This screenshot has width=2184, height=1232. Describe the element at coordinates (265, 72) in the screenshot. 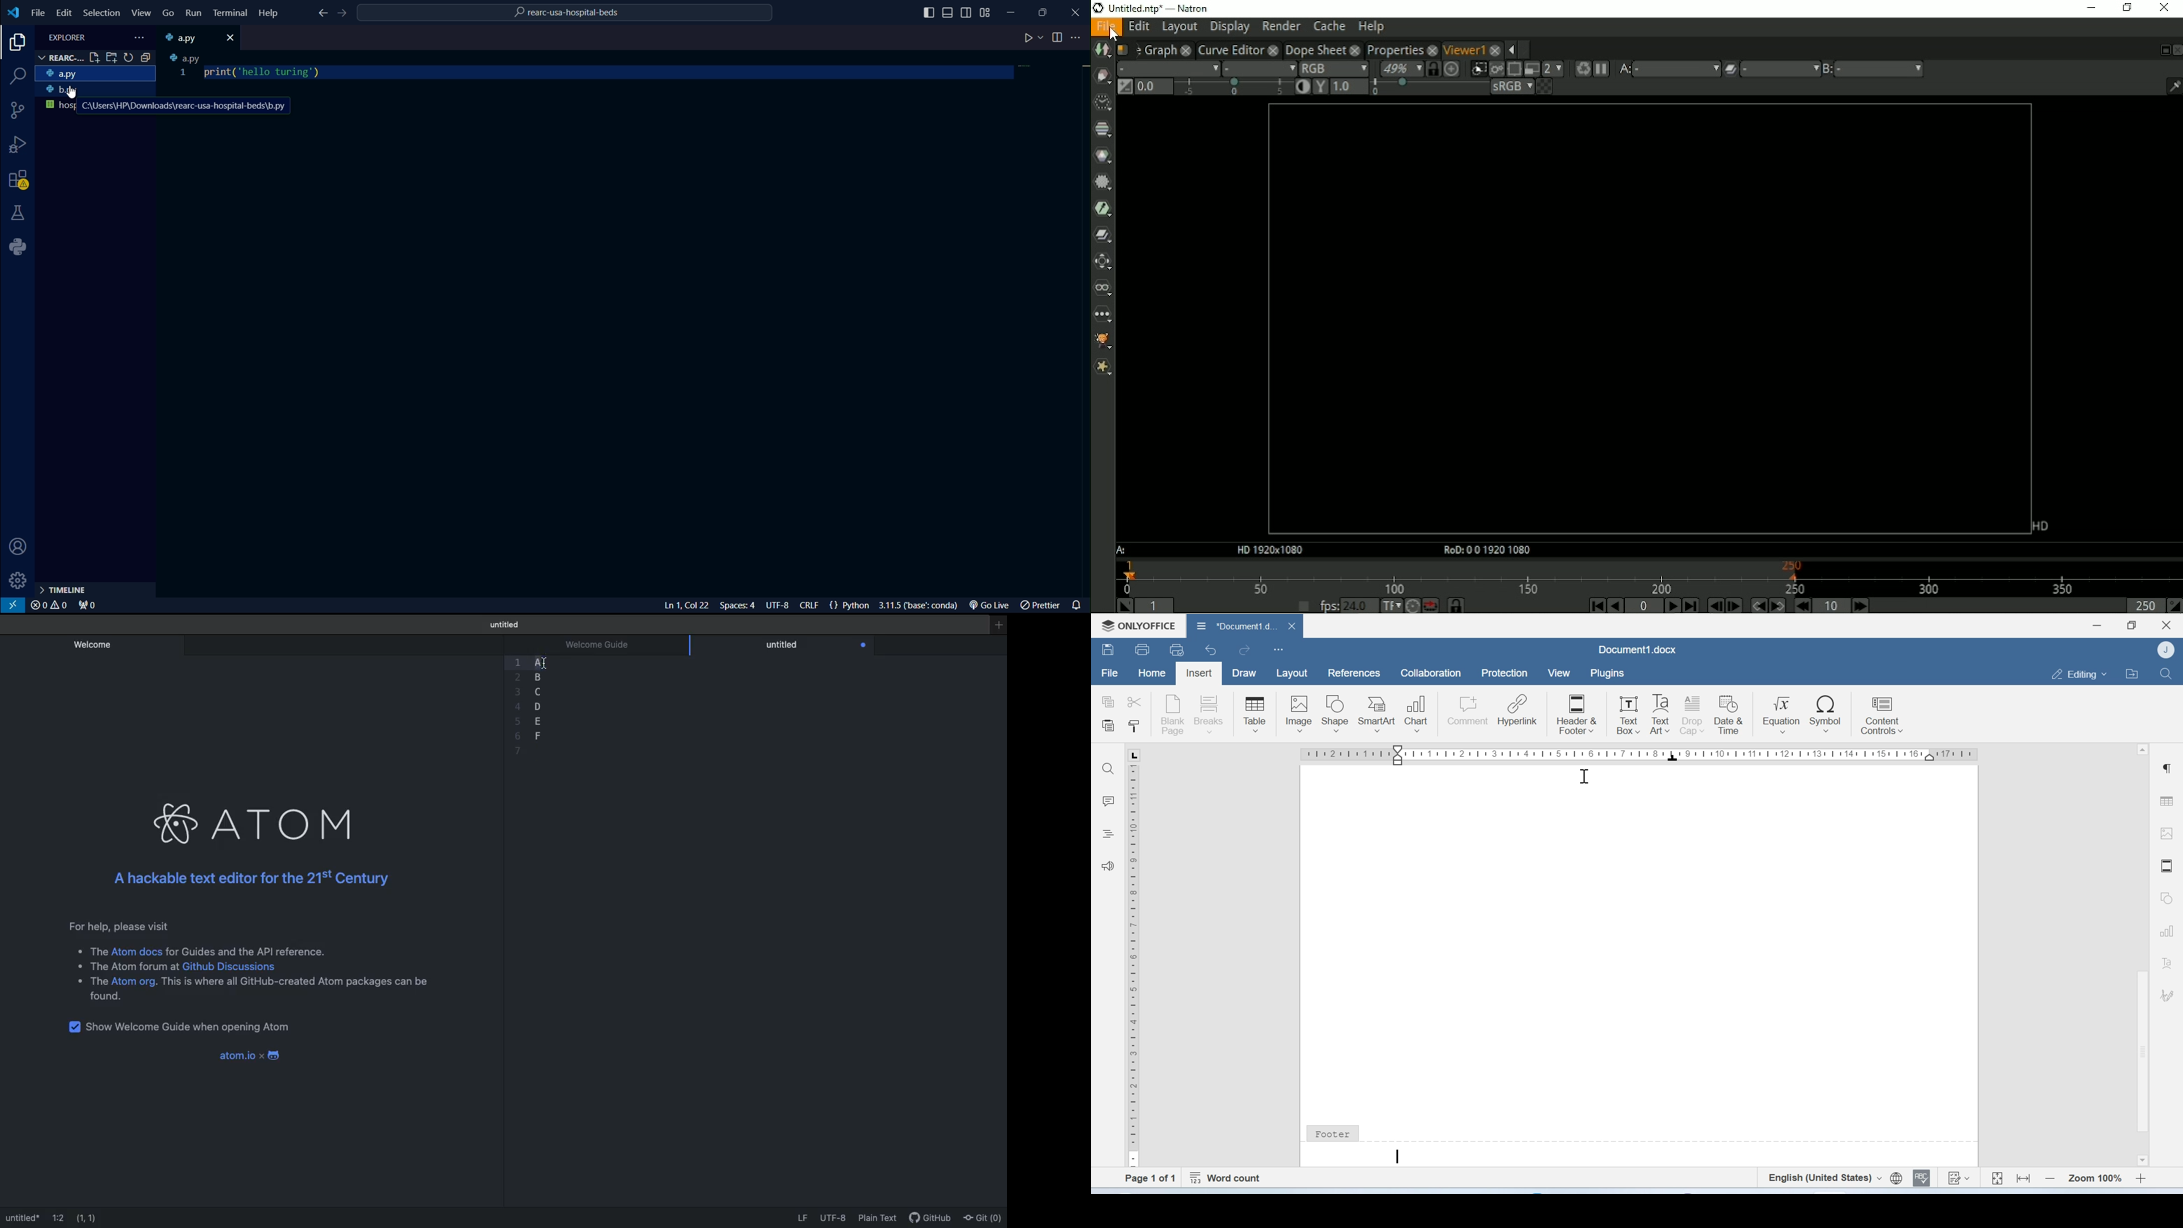

I see `print('hello turing')` at that location.